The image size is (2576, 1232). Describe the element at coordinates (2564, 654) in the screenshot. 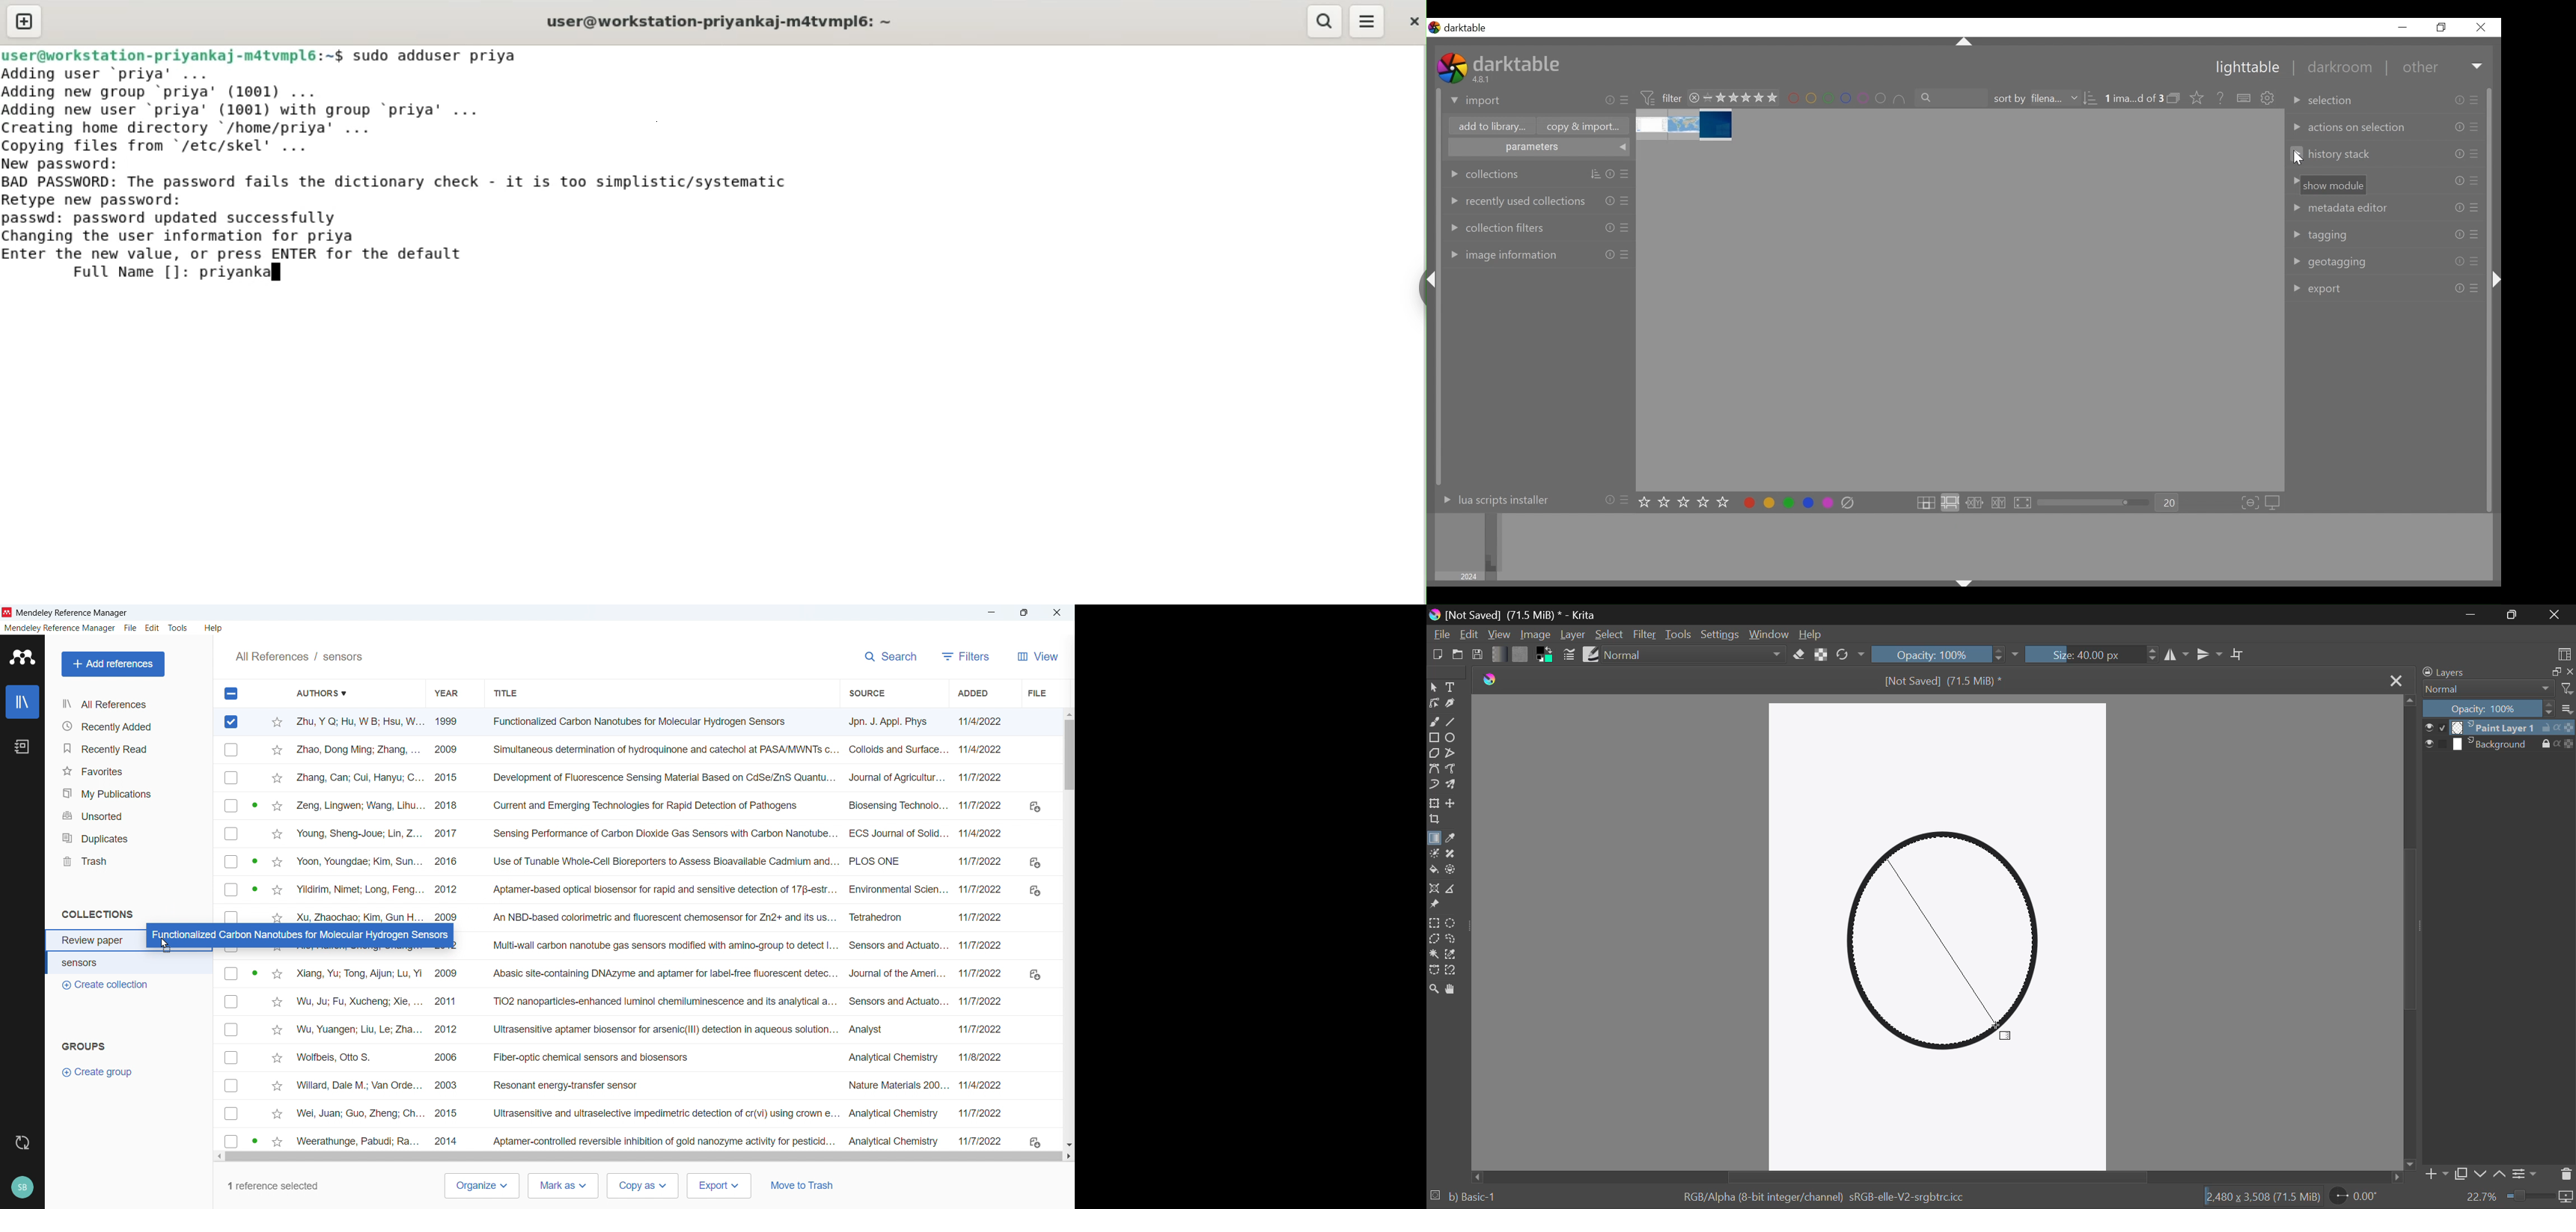

I see `Choose Workspace` at that location.